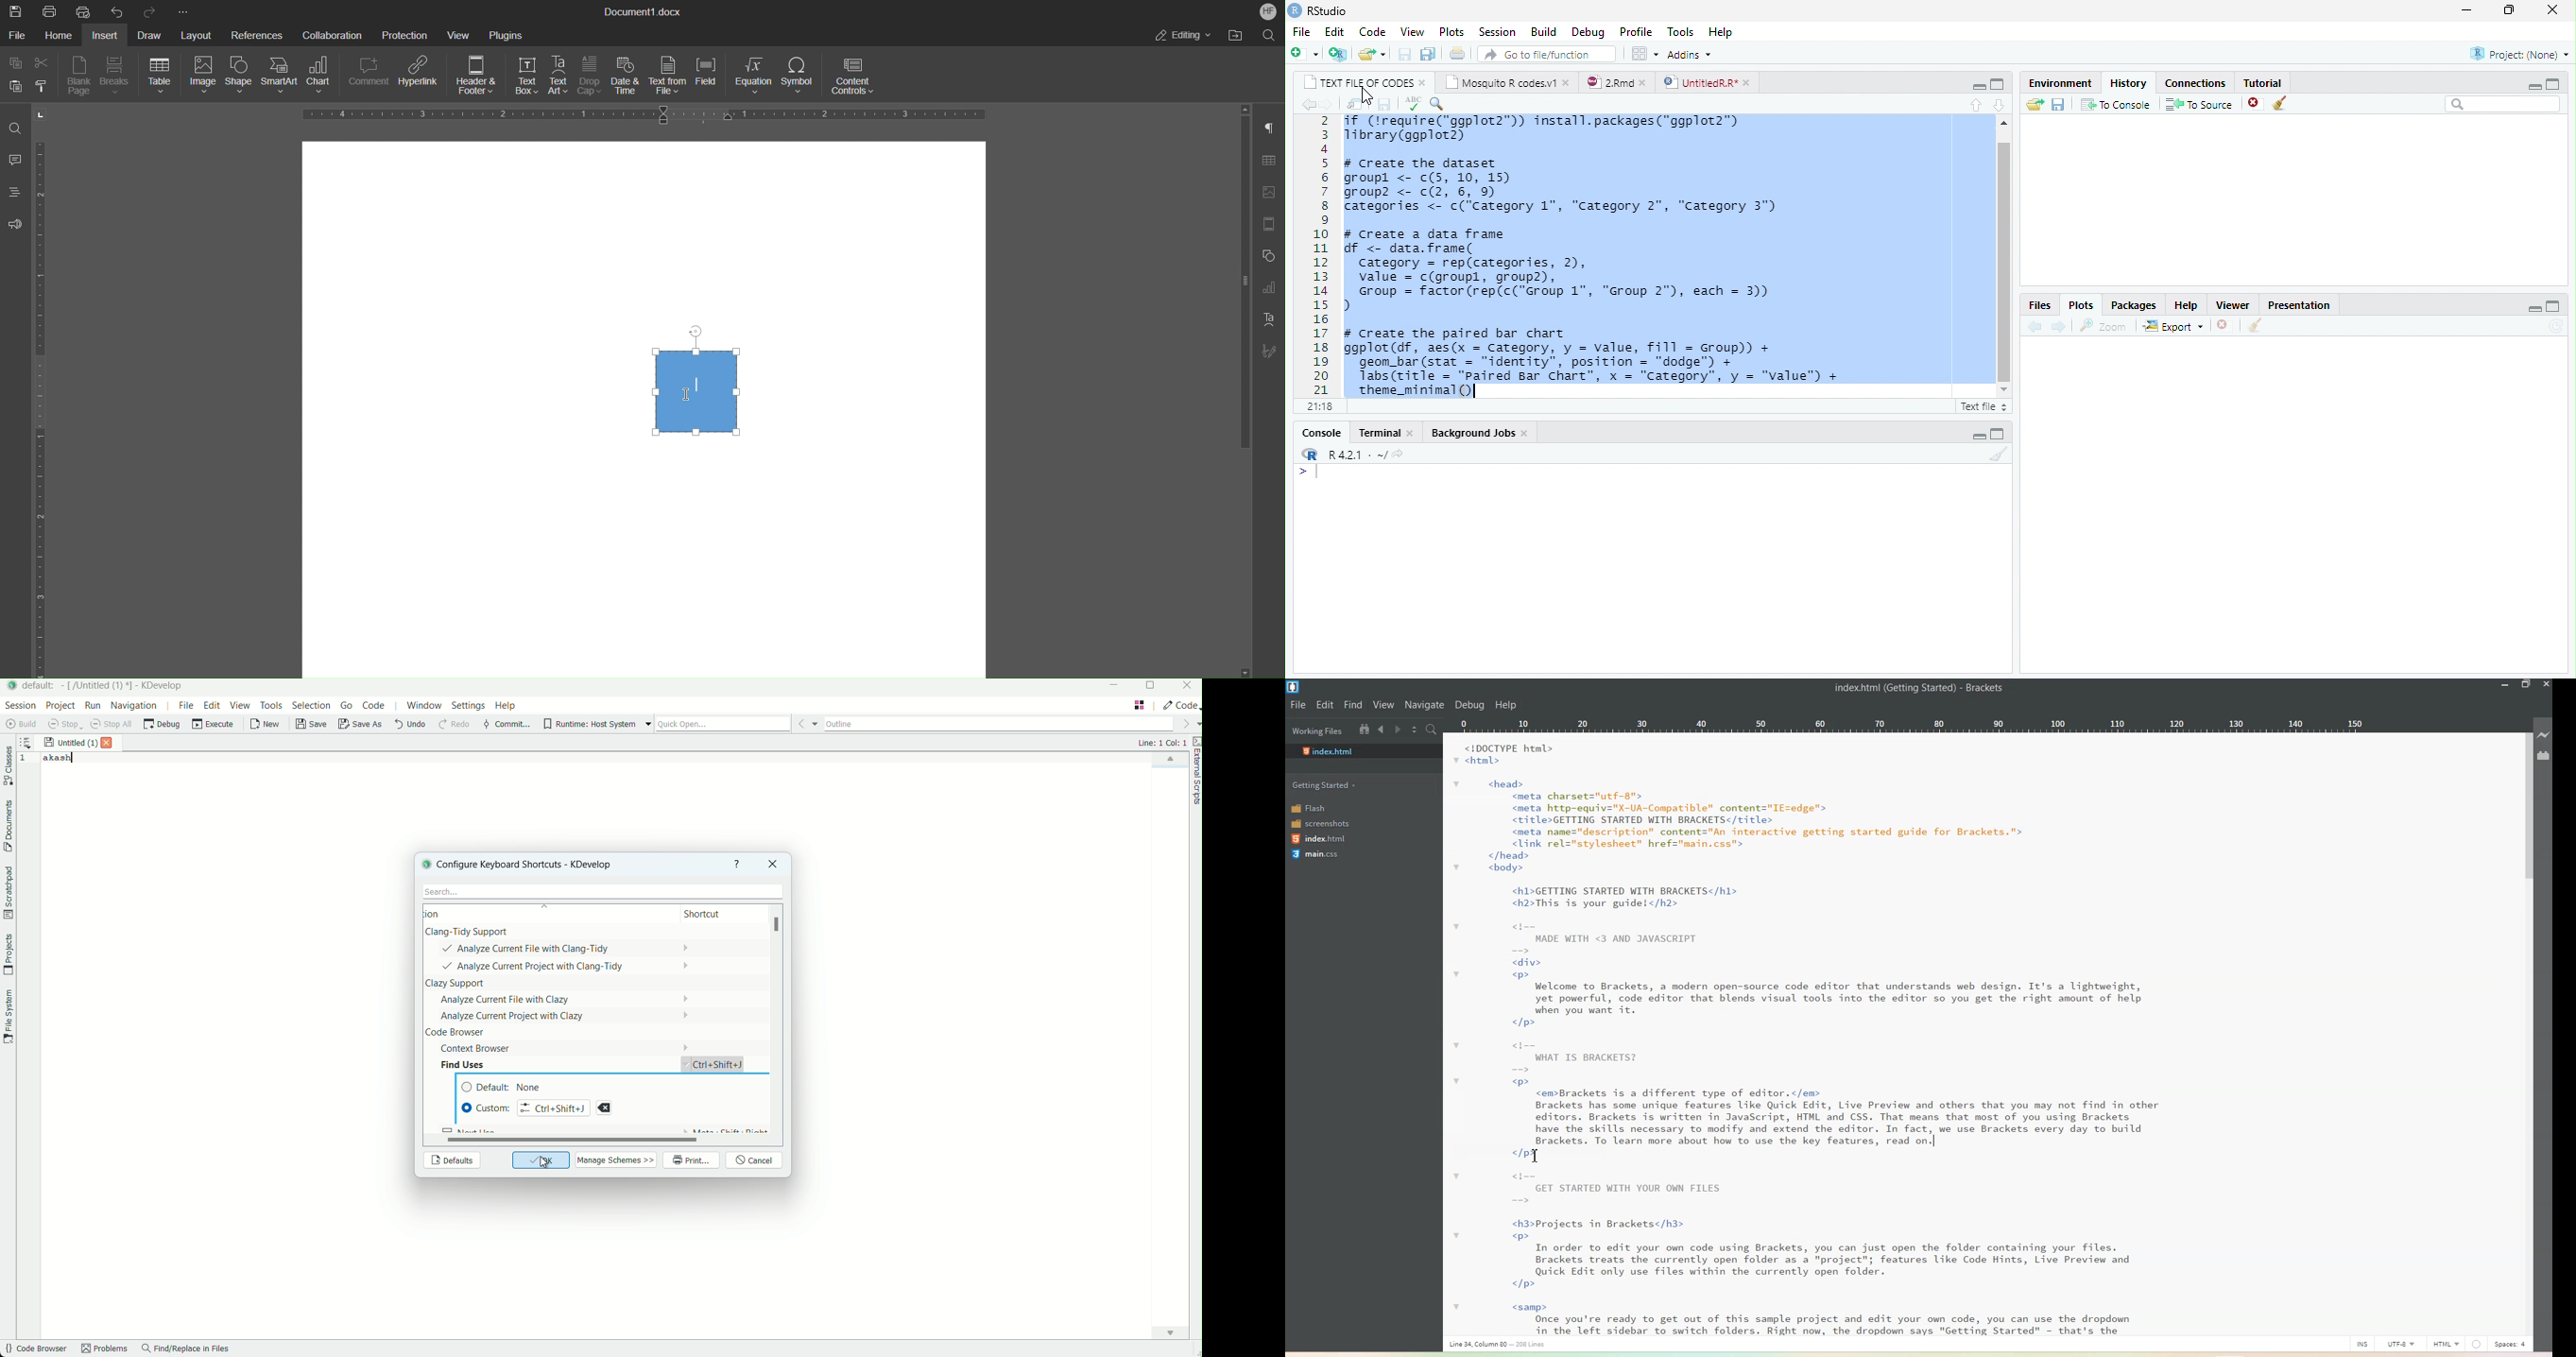 Image resolution: width=2576 pixels, height=1372 pixels. Describe the element at coordinates (2558, 328) in the screenshot. I see `sync` at that location.